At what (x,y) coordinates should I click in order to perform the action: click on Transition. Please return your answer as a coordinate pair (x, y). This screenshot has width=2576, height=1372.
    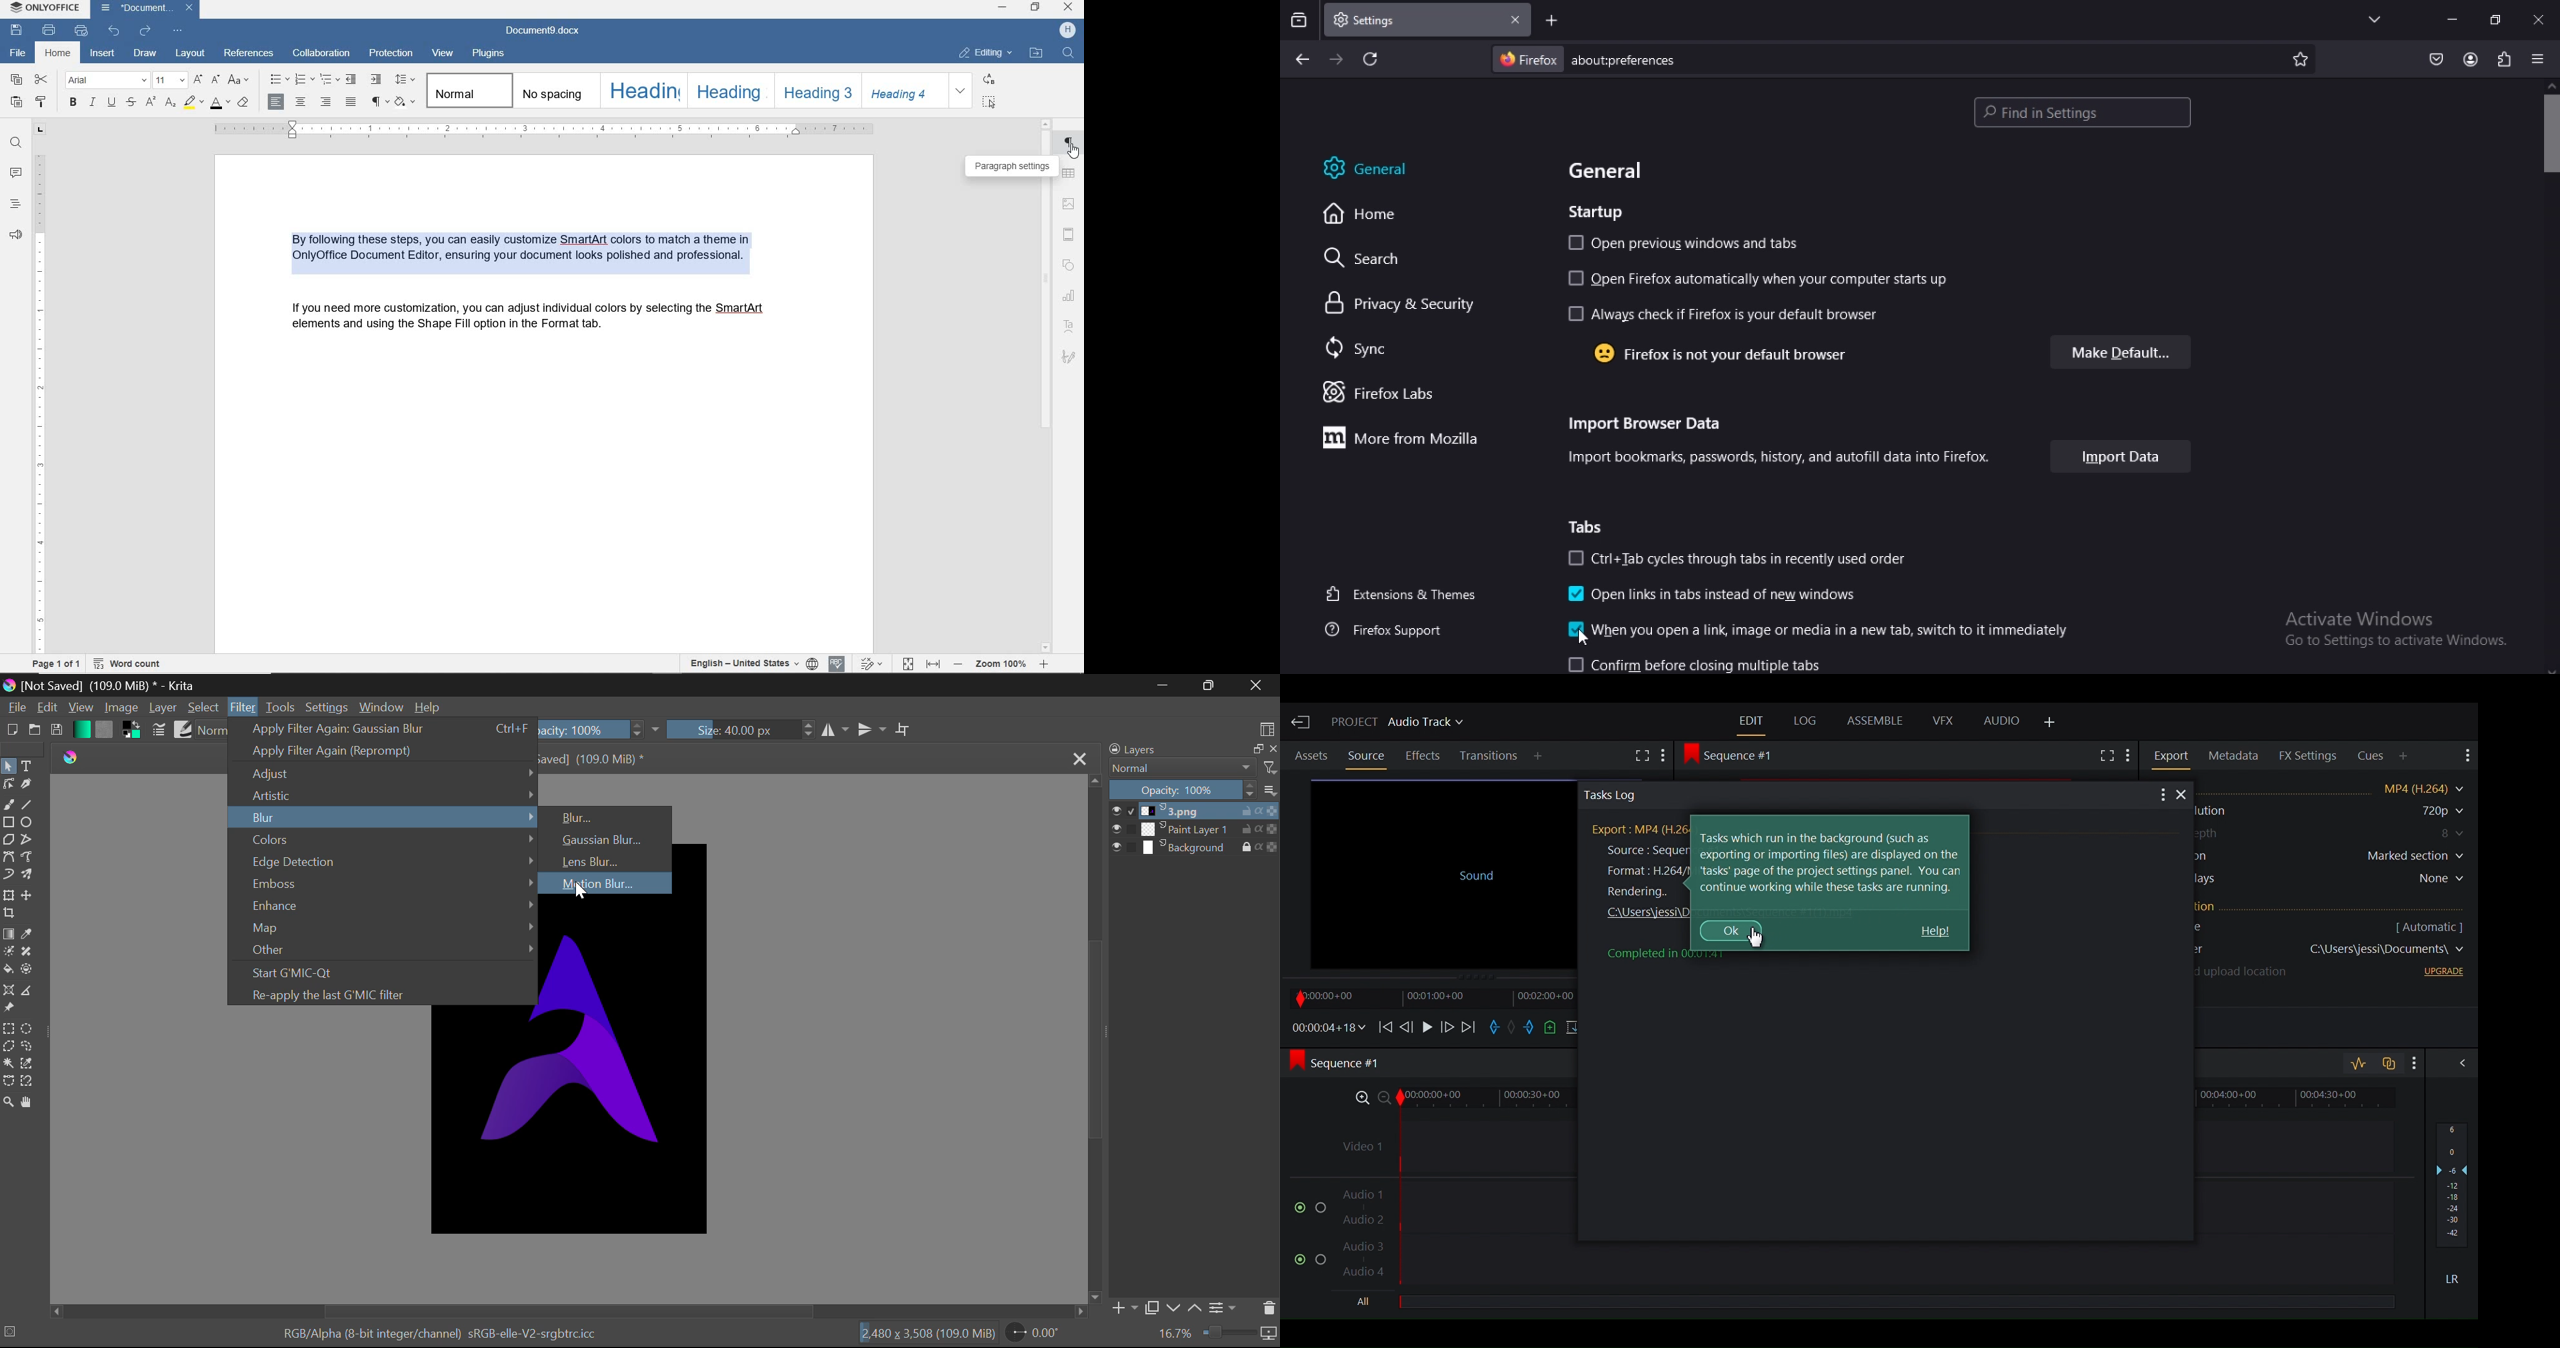
    Looking at the image, I should click on (1490, 756).